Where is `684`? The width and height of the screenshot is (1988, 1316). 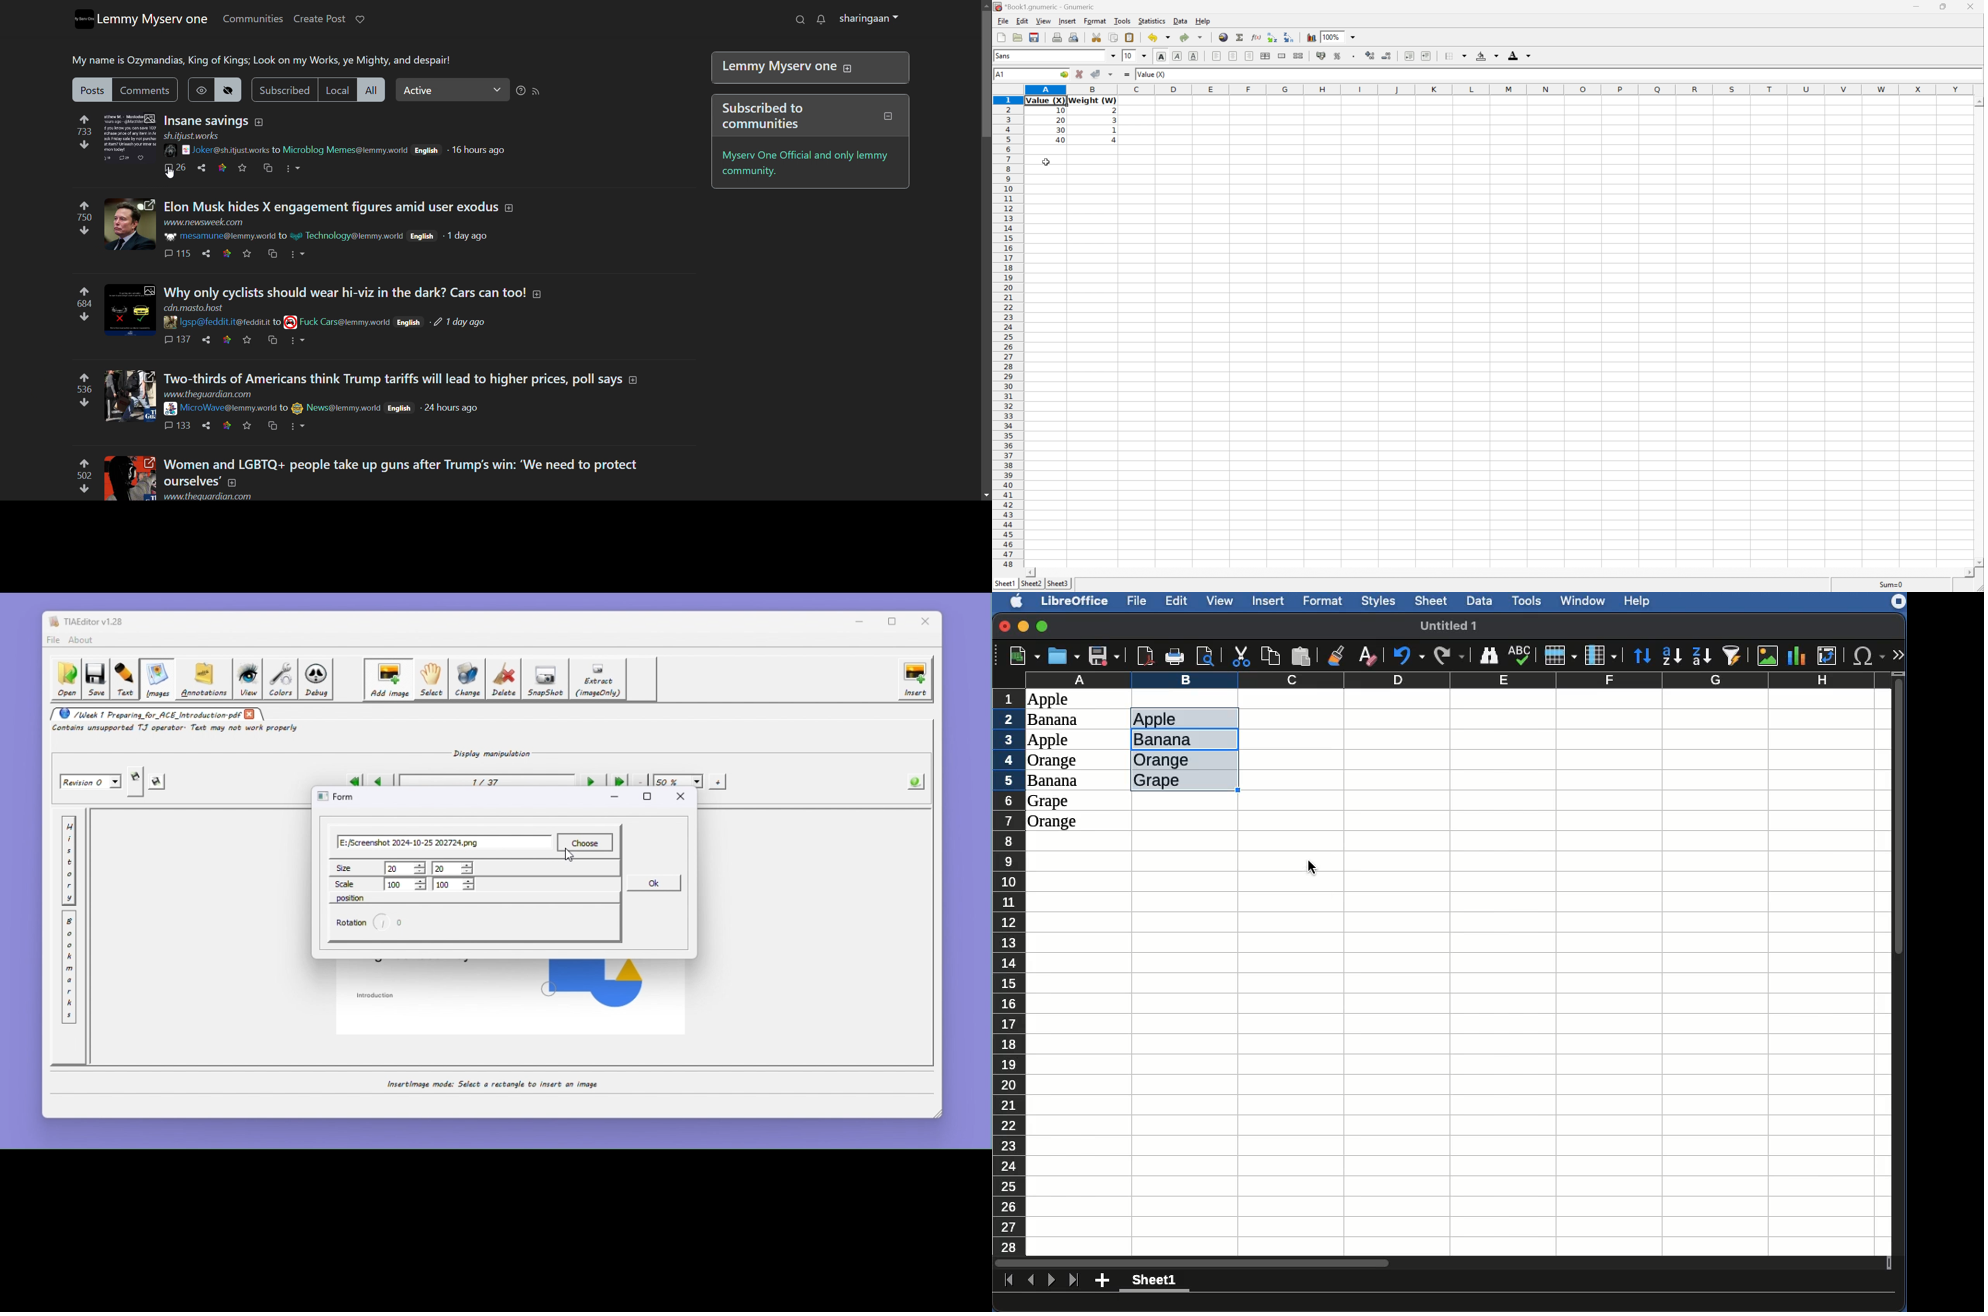 684 is located at coordinates (82, 303).